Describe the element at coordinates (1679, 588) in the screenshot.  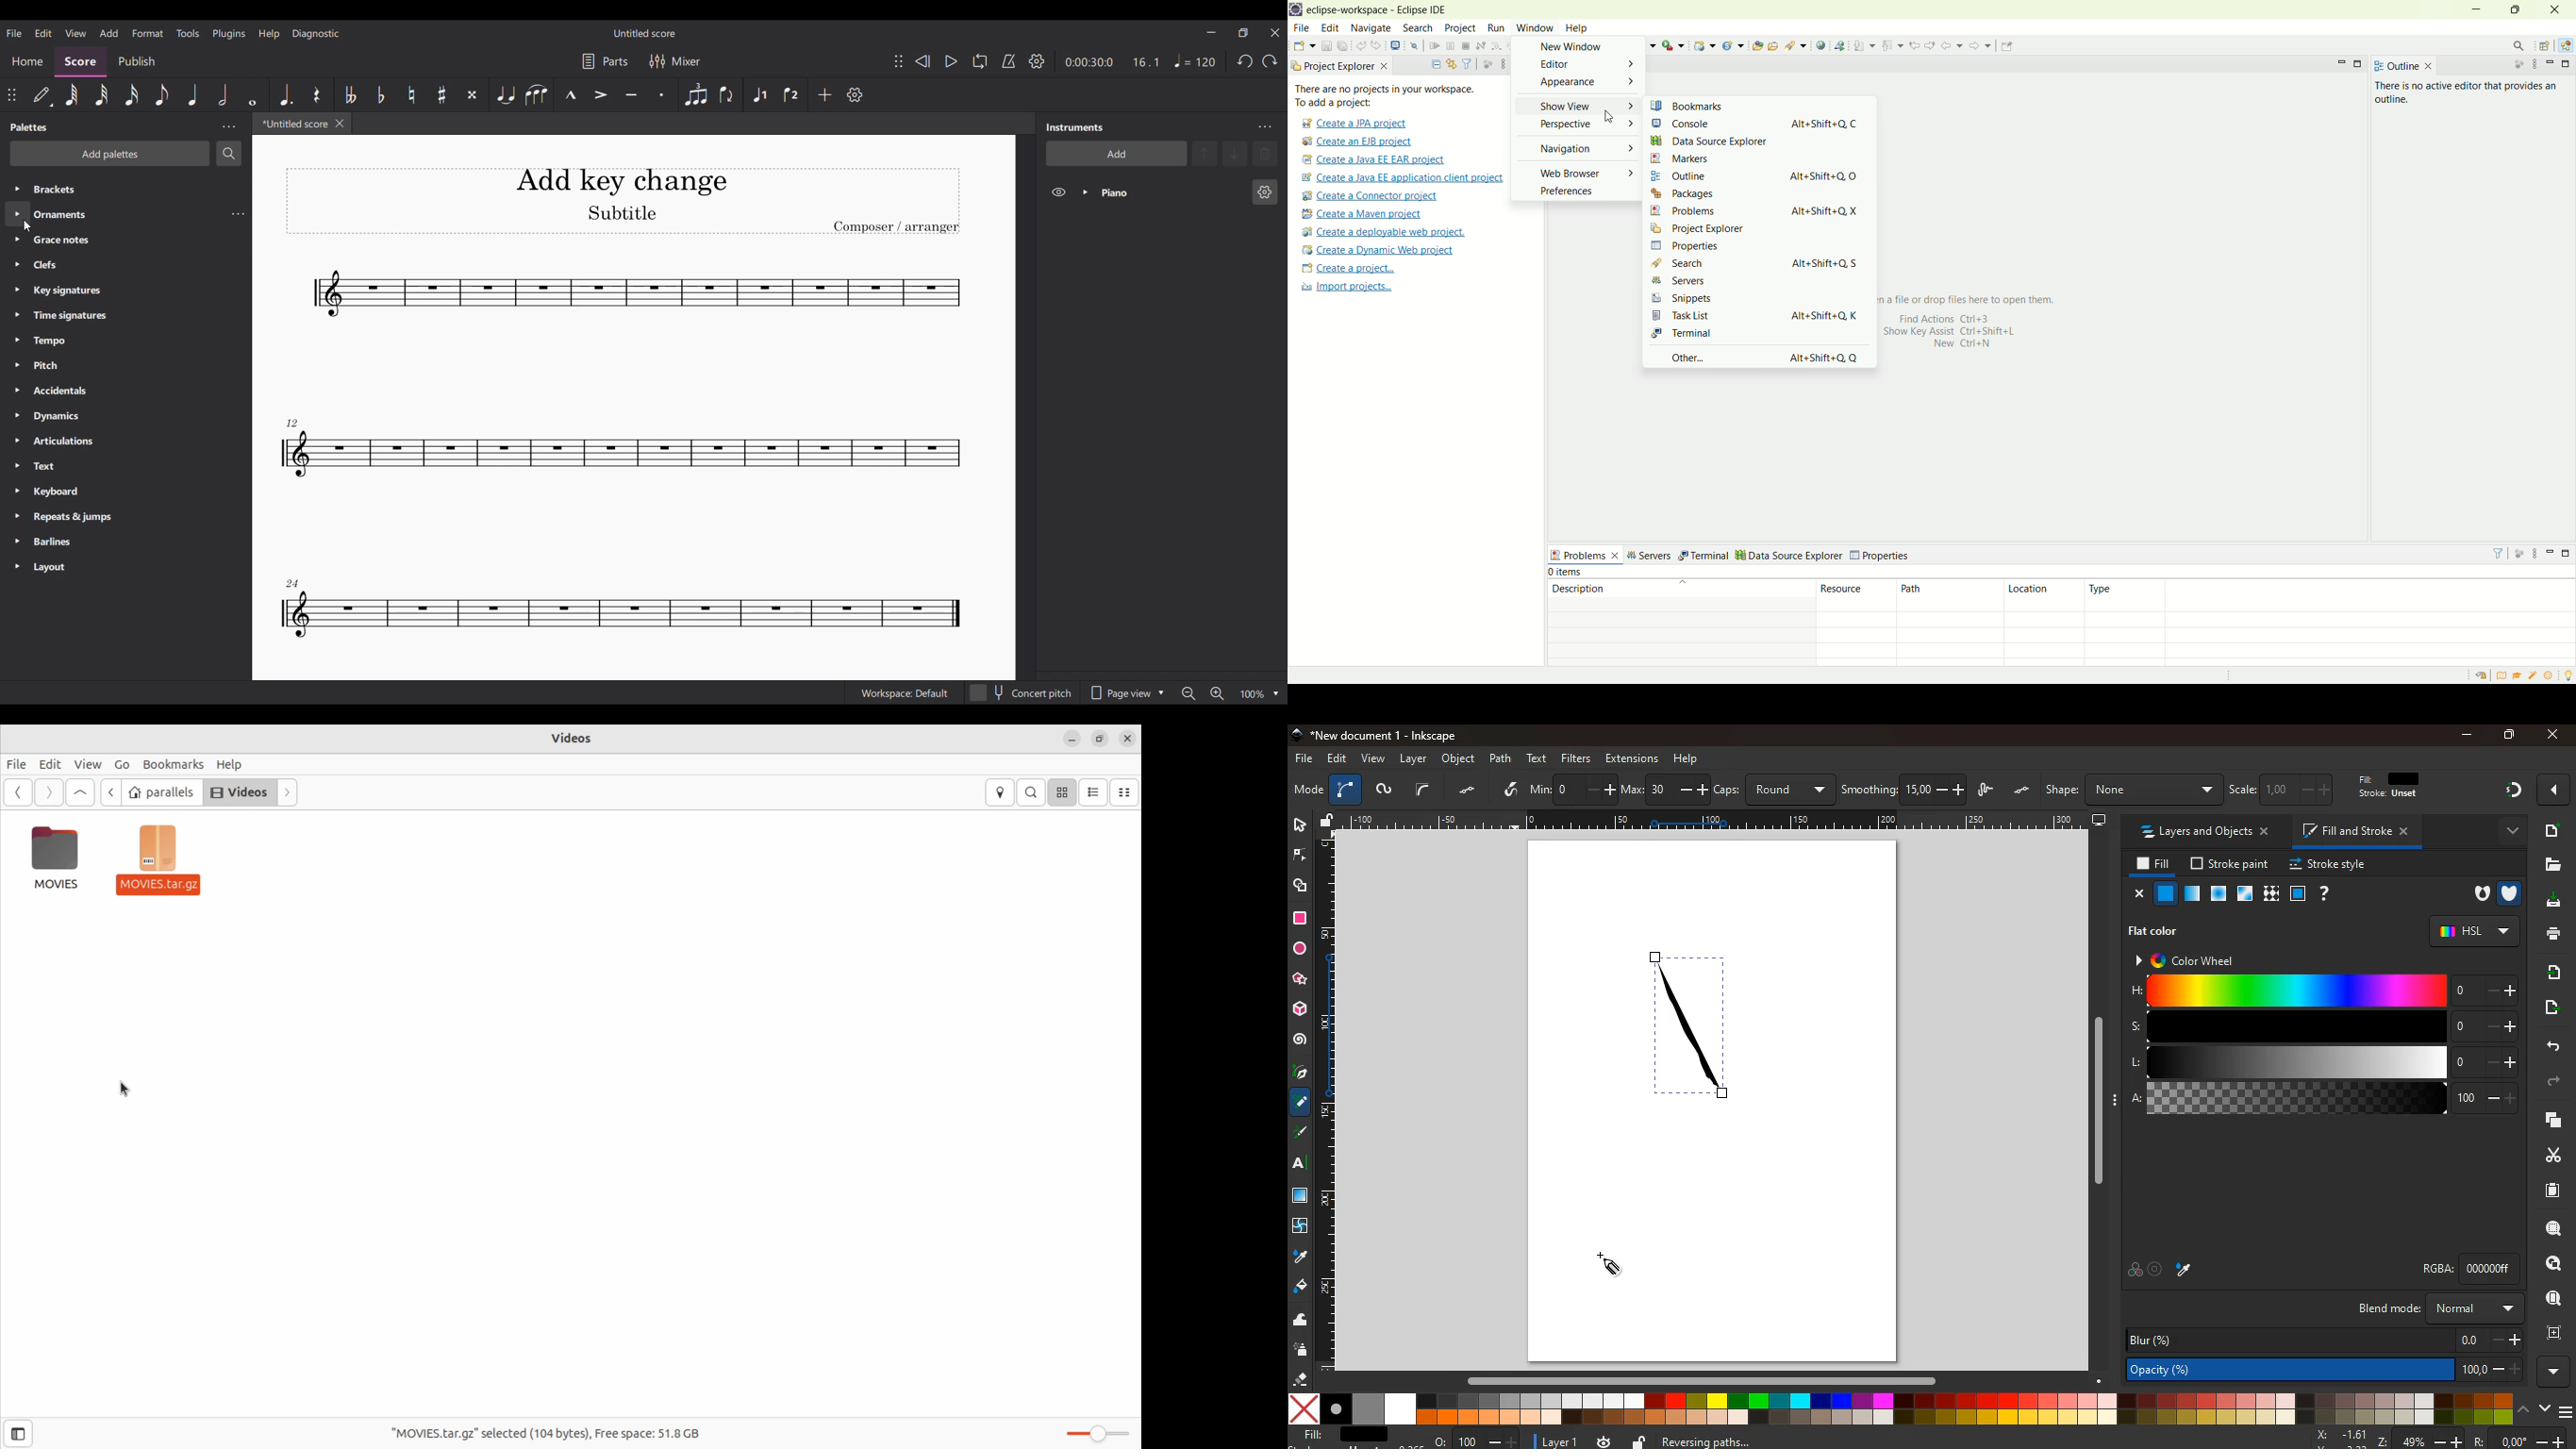
I see `description` at that location.